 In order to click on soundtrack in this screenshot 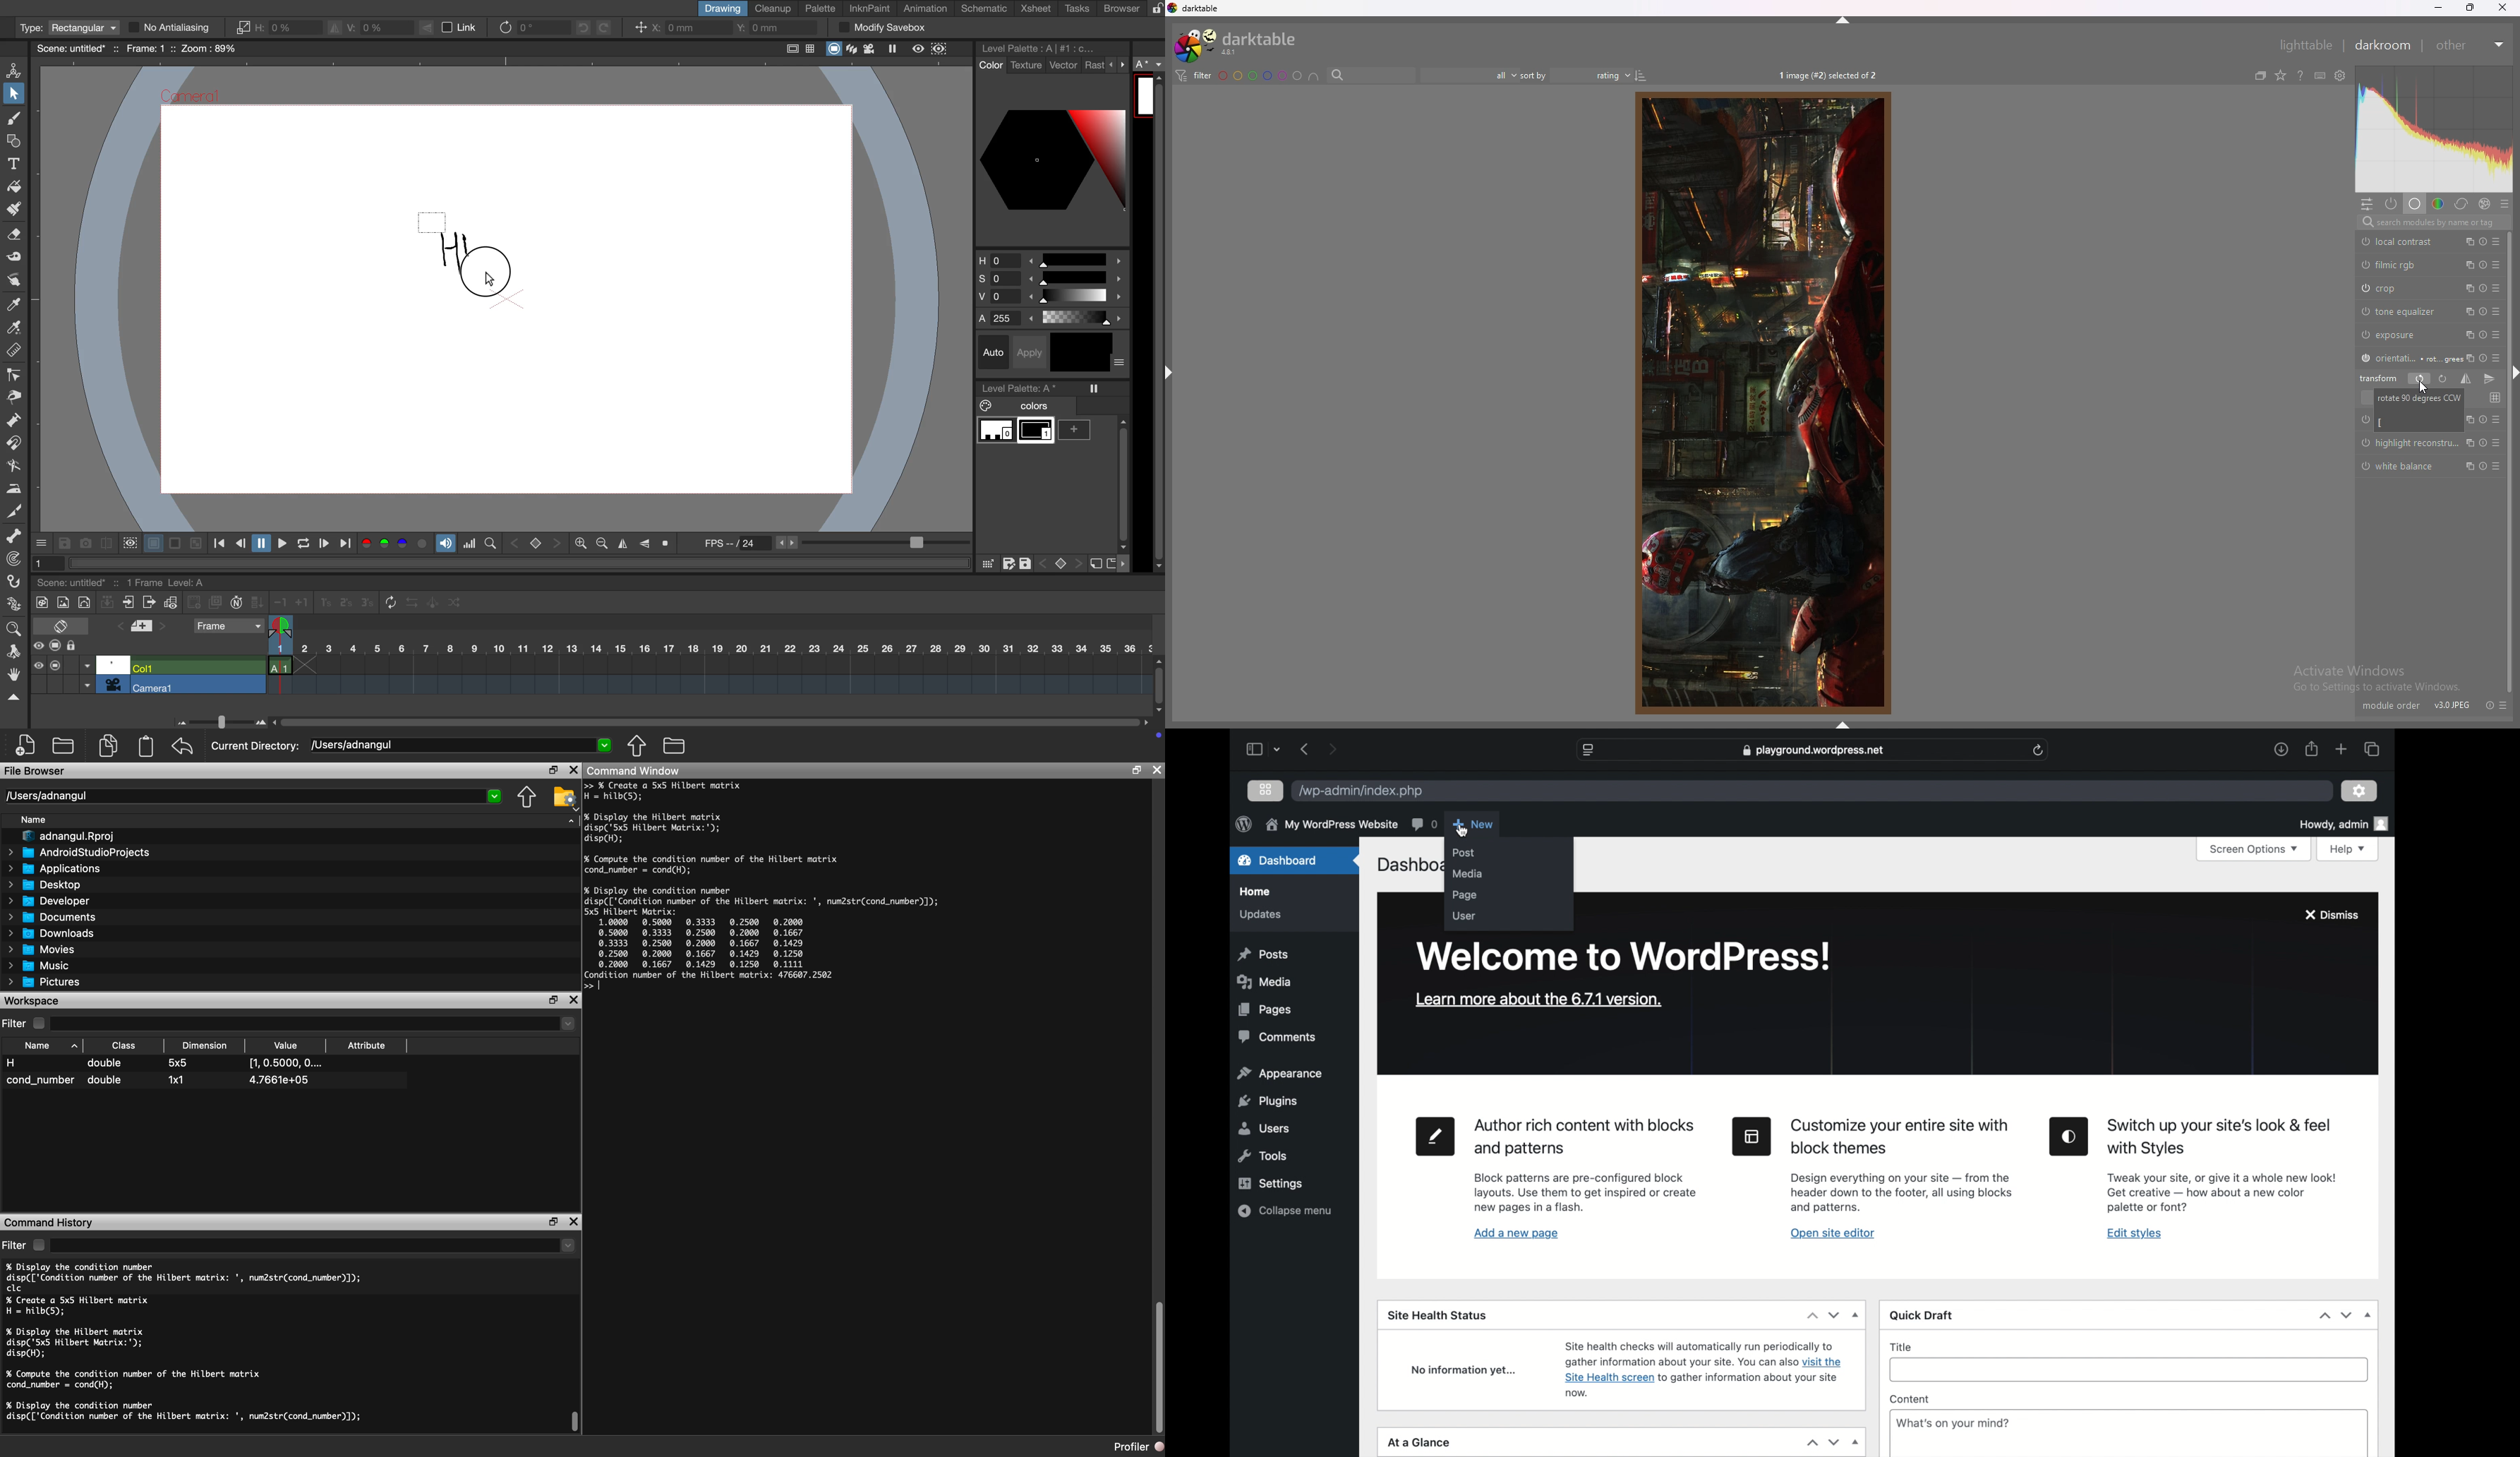, I will do `click(445, 546)`.